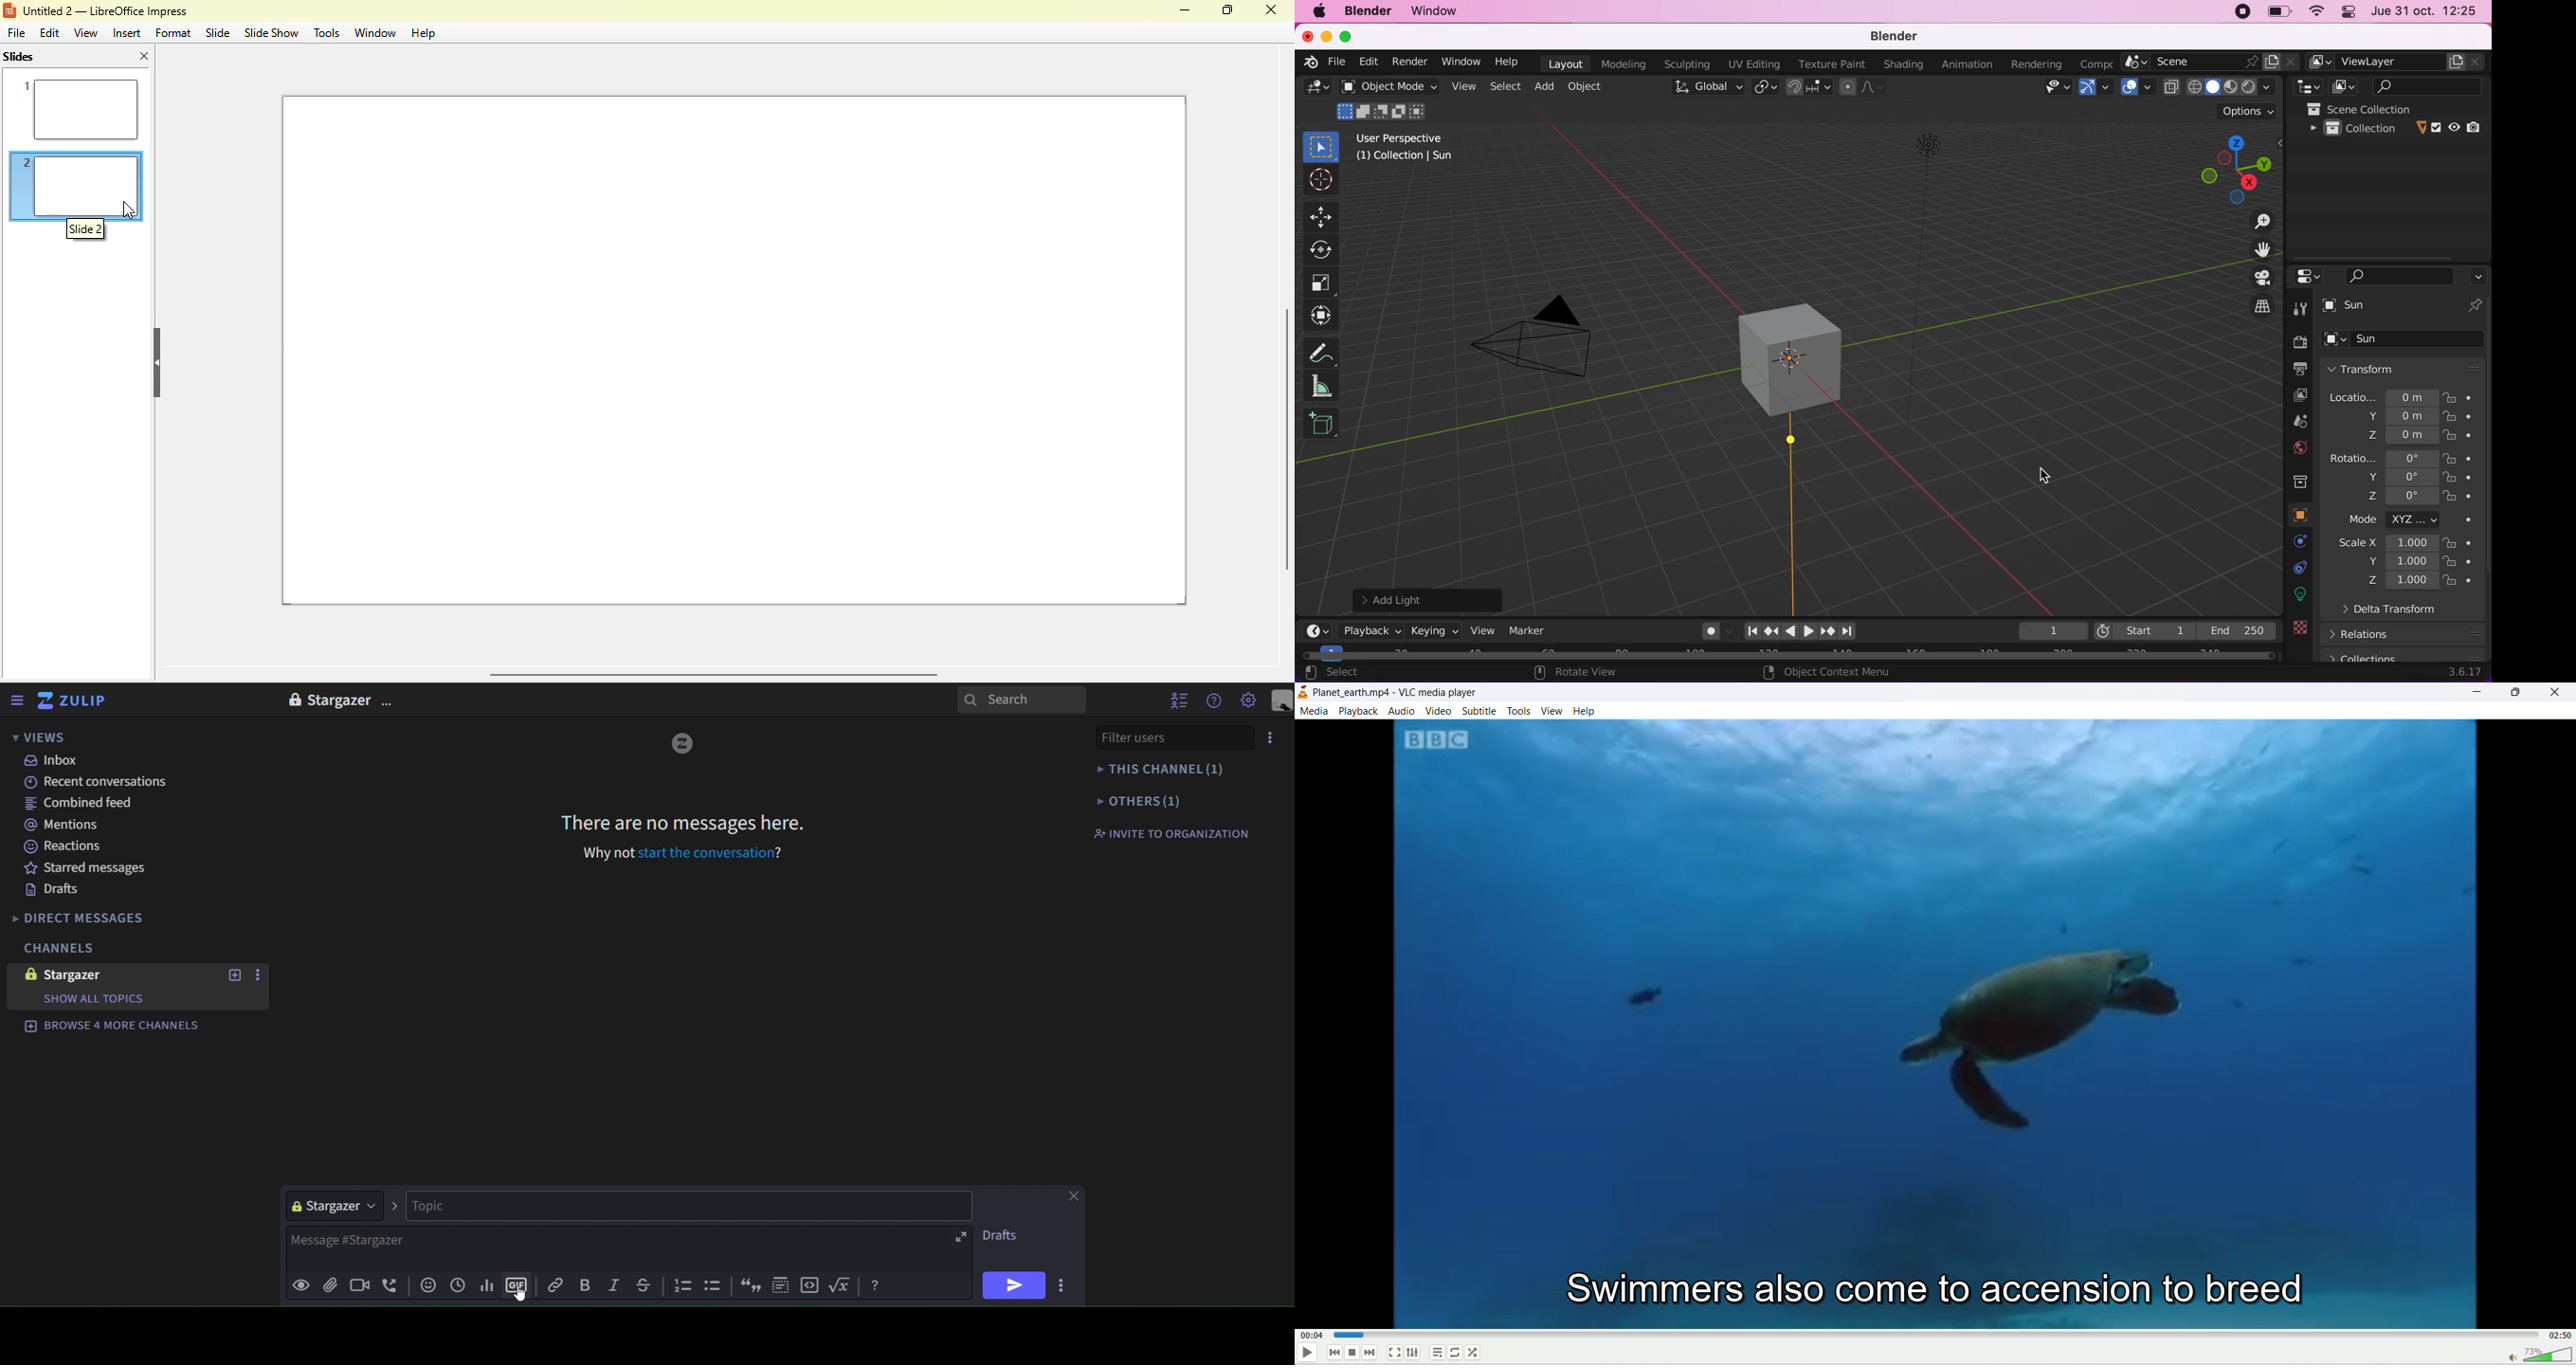 The image size is (2576, 1372). What do you see at coordinates (1934, 1296) in the screenshot?
I see `swimmers also come to accension to breed (subtitle)` at bounding box center [1934, 1296].